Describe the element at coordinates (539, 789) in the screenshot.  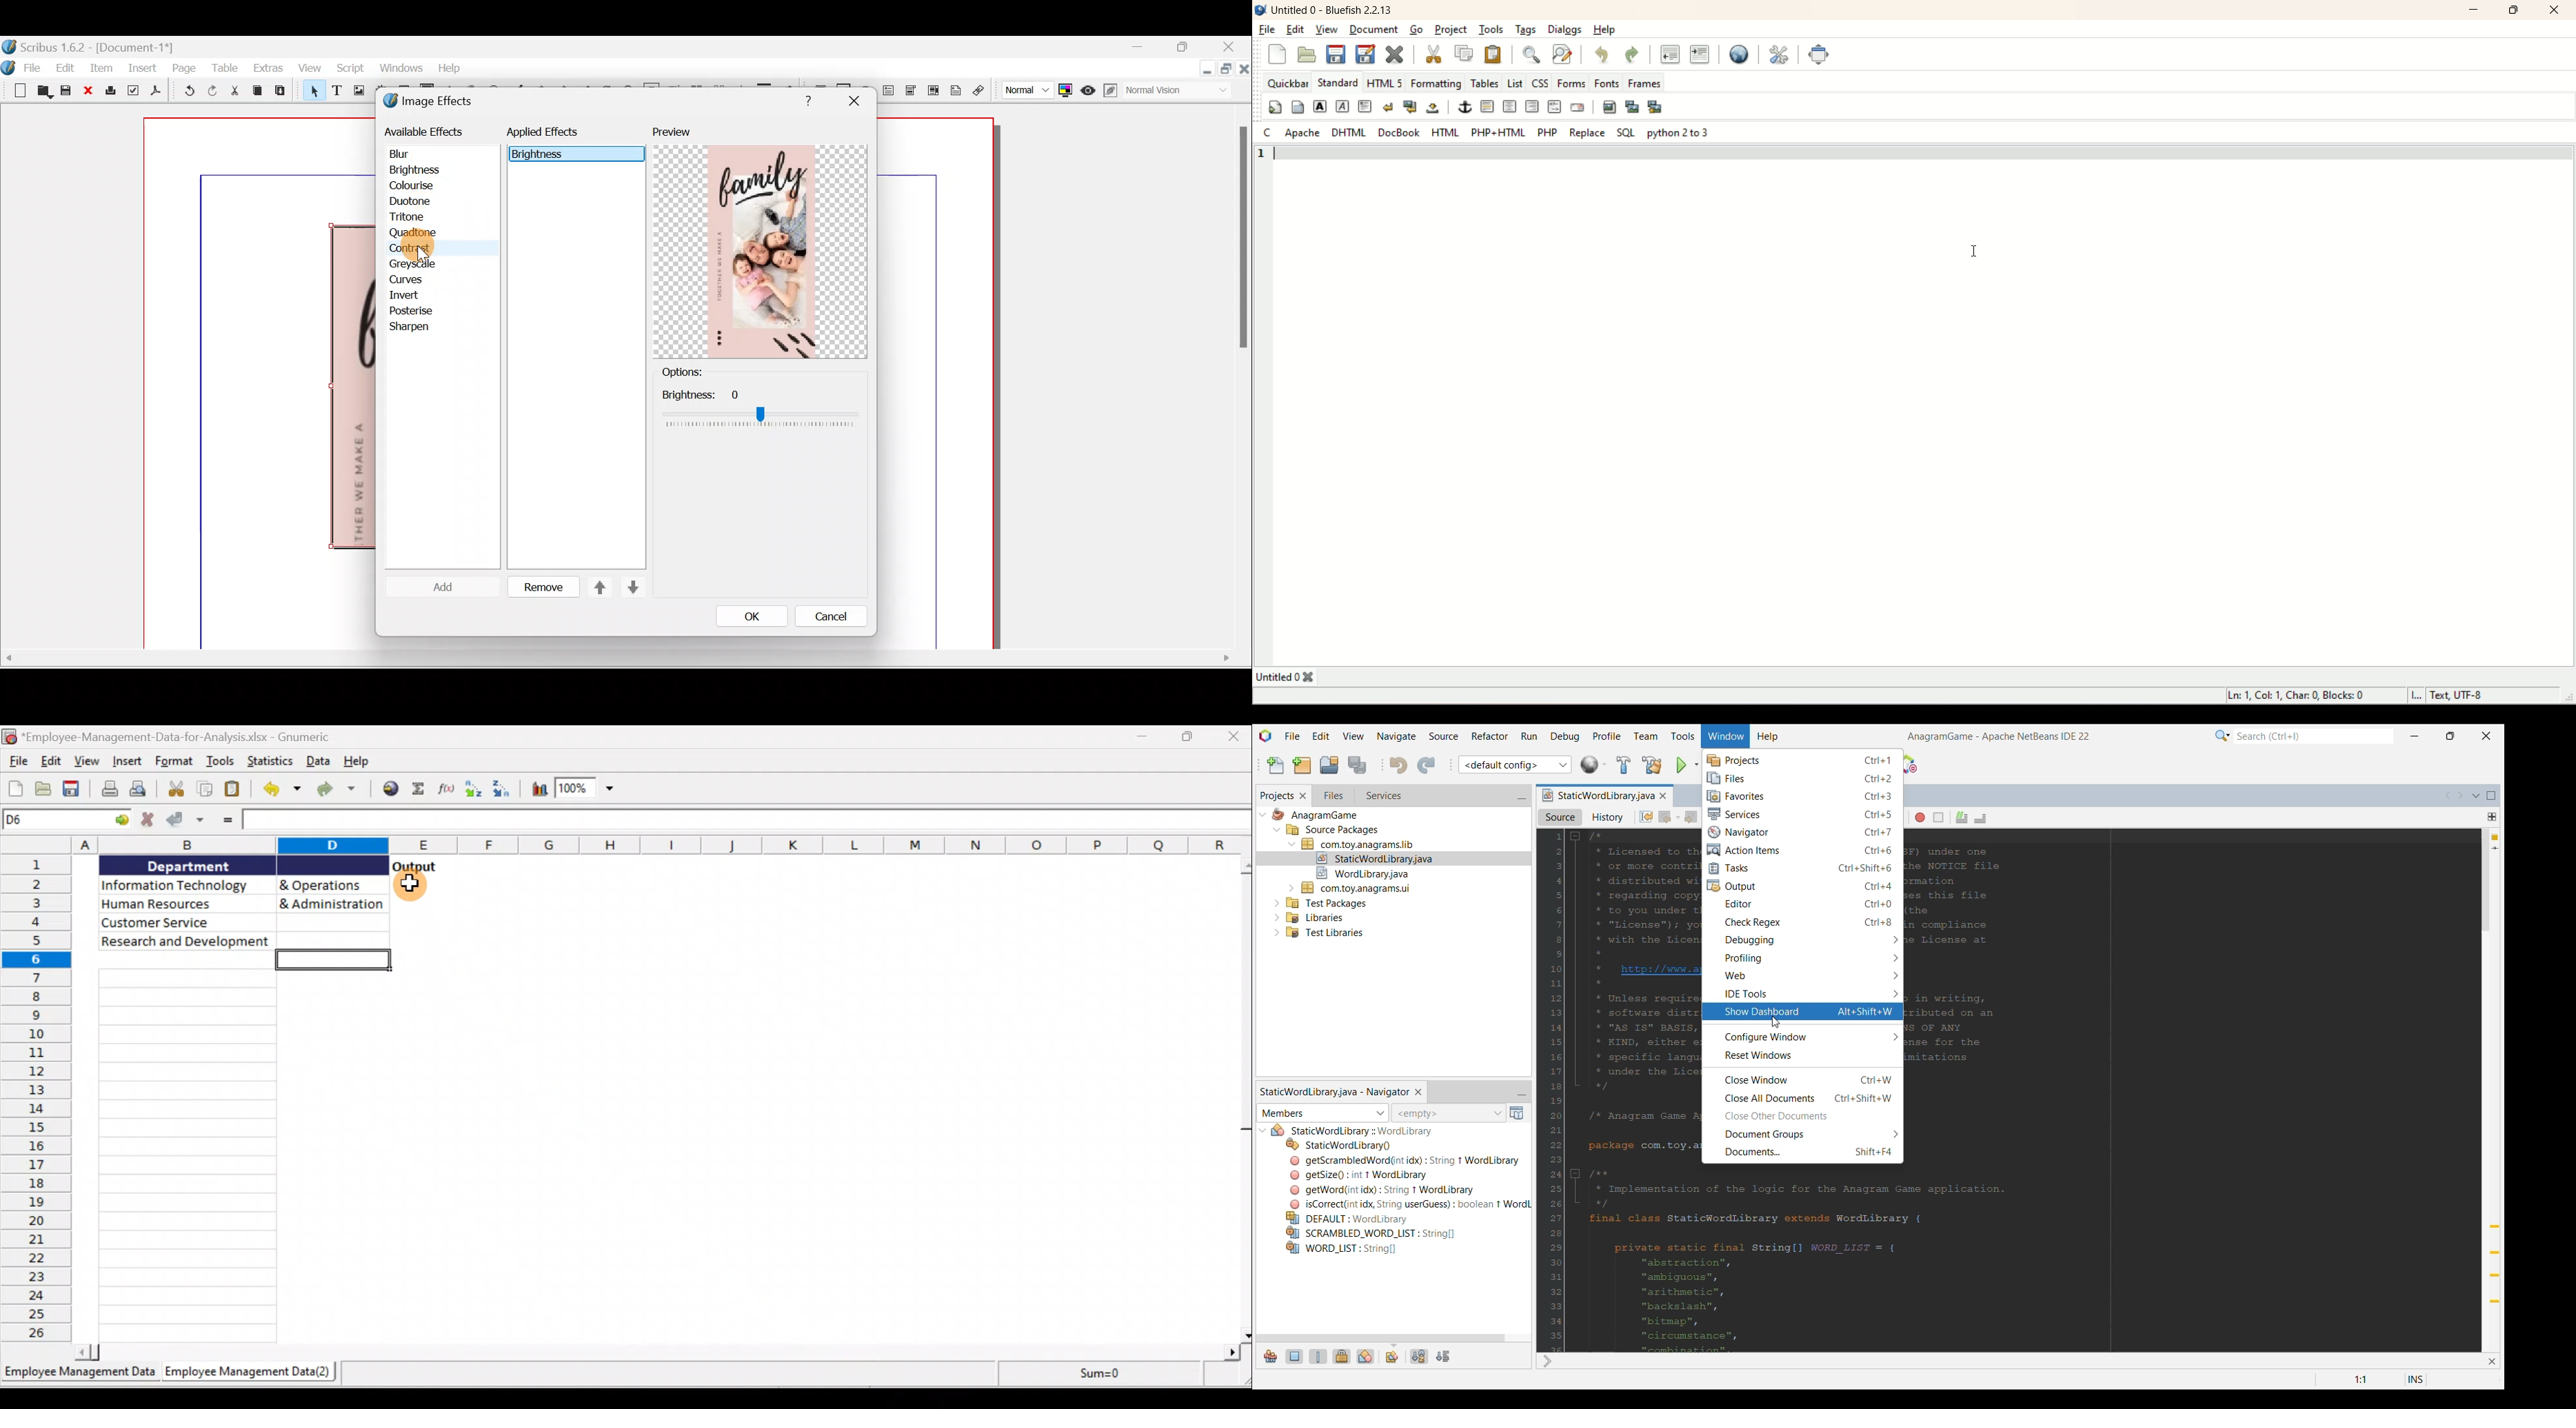
I see `Insert a chart` at that location.